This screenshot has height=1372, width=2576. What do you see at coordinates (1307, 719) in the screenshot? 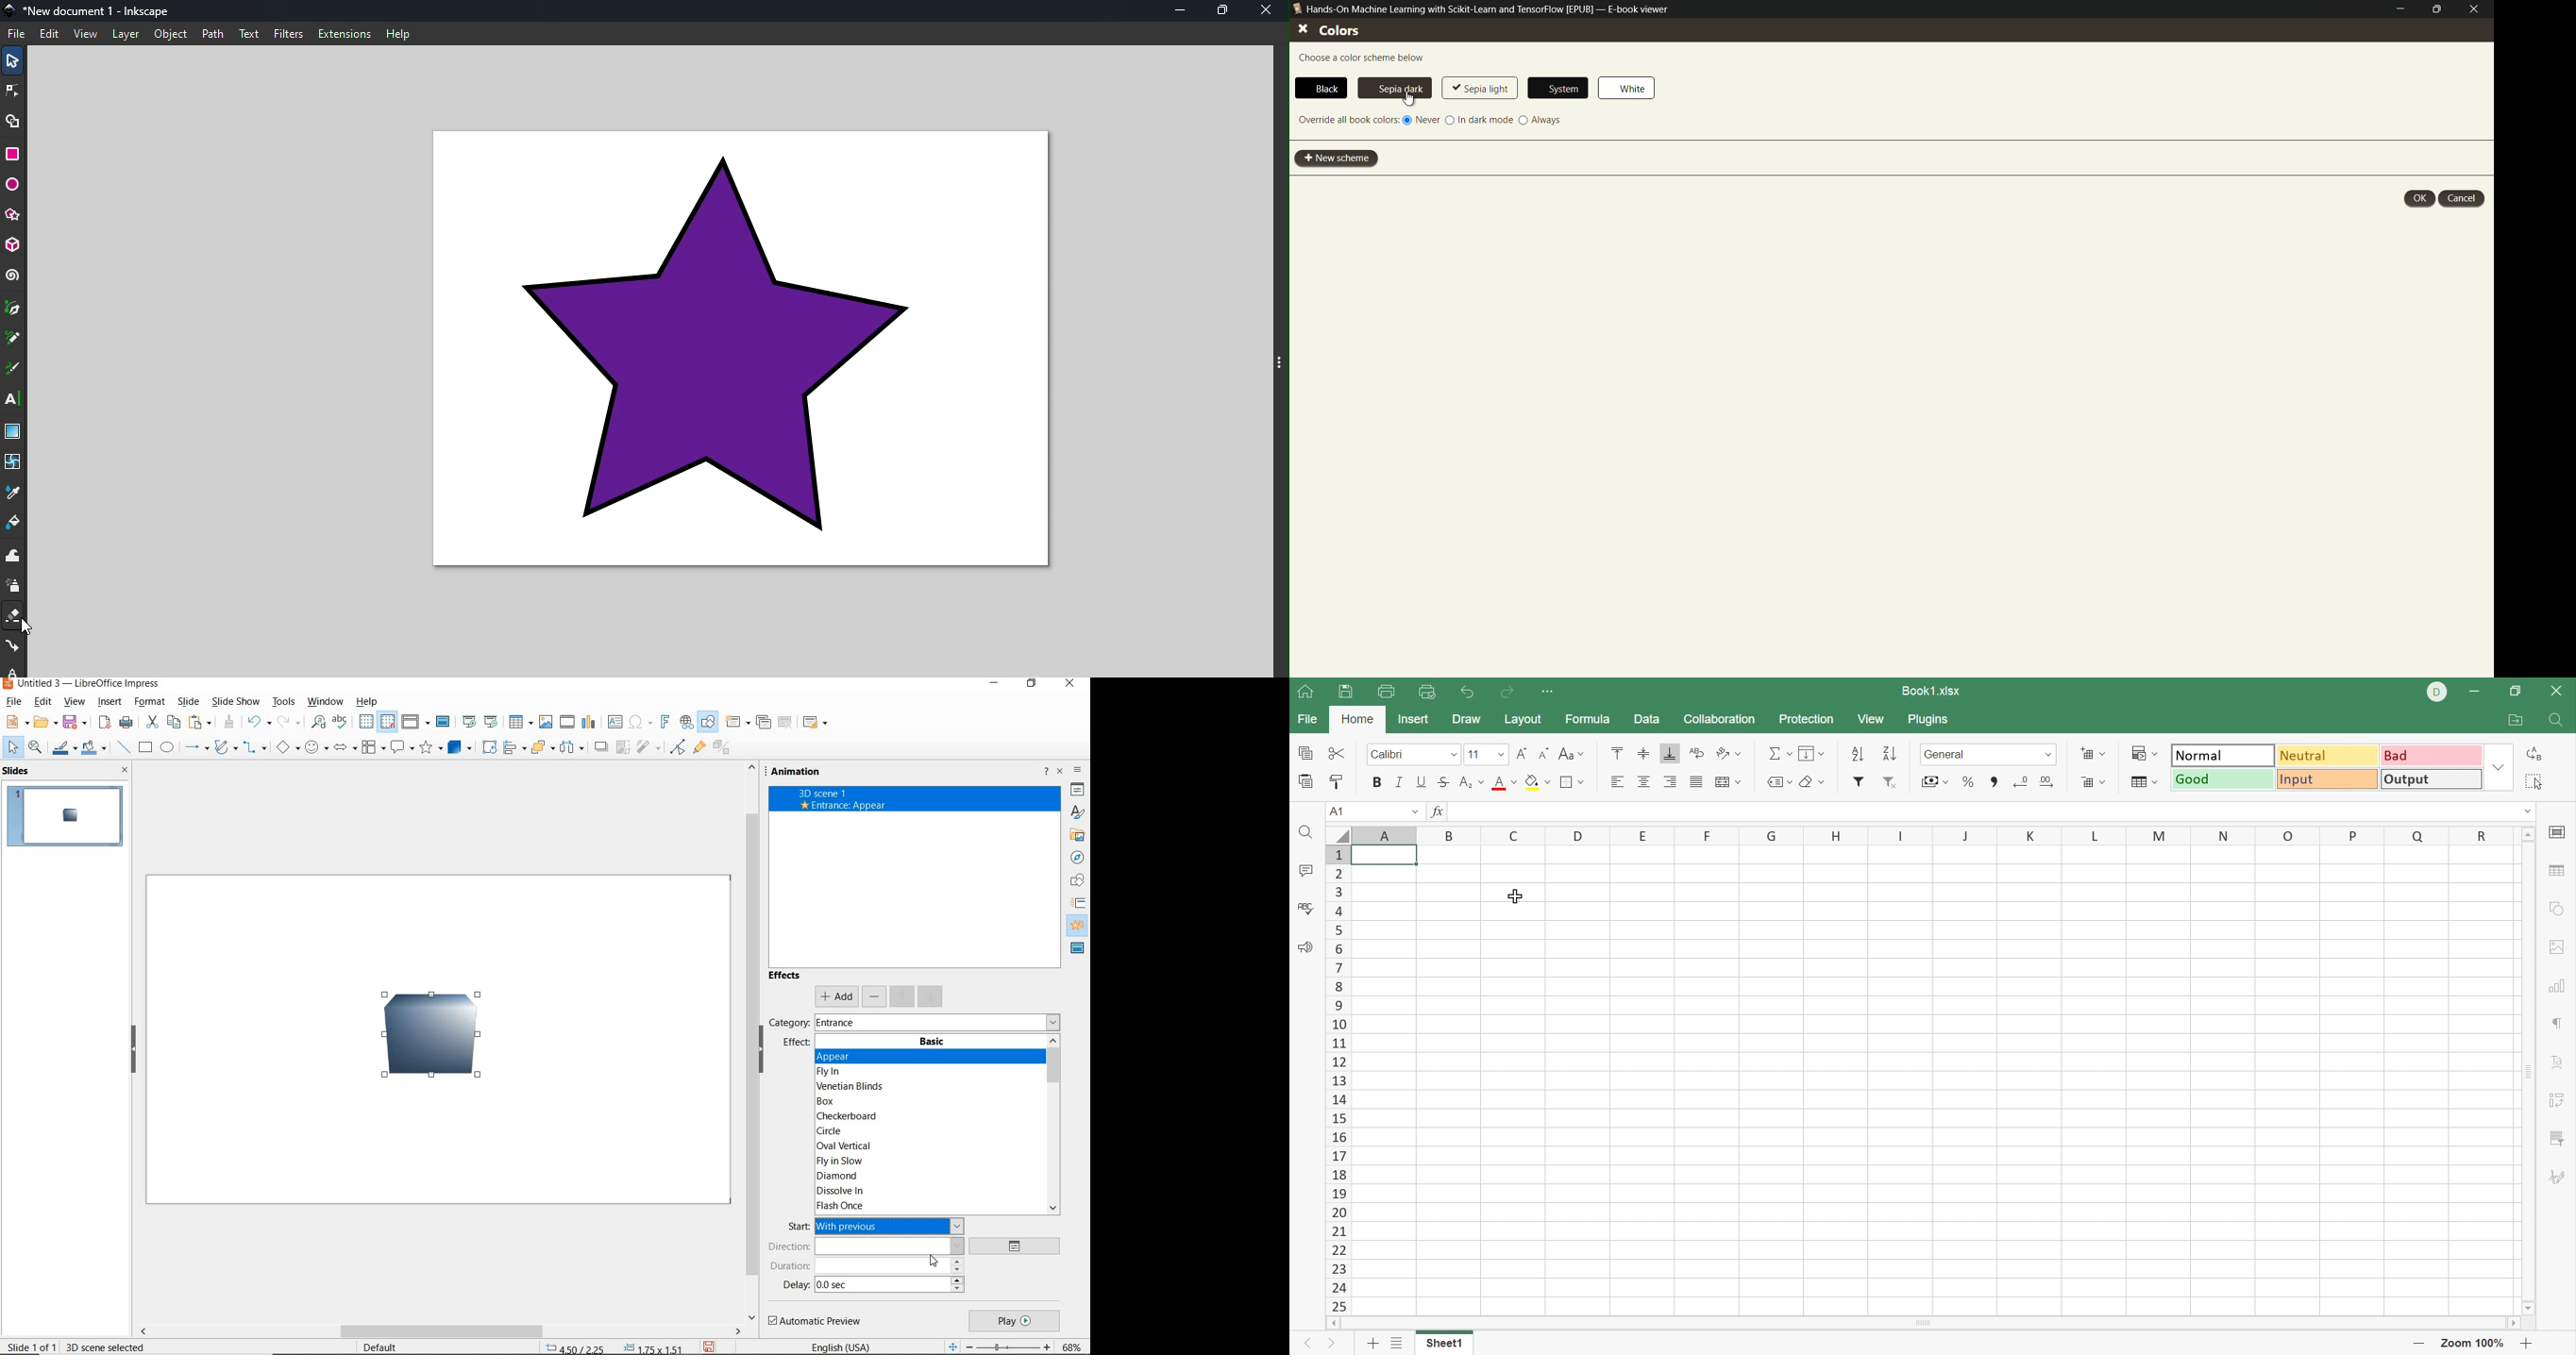
I see `File` at bounding box center [1307, 719].